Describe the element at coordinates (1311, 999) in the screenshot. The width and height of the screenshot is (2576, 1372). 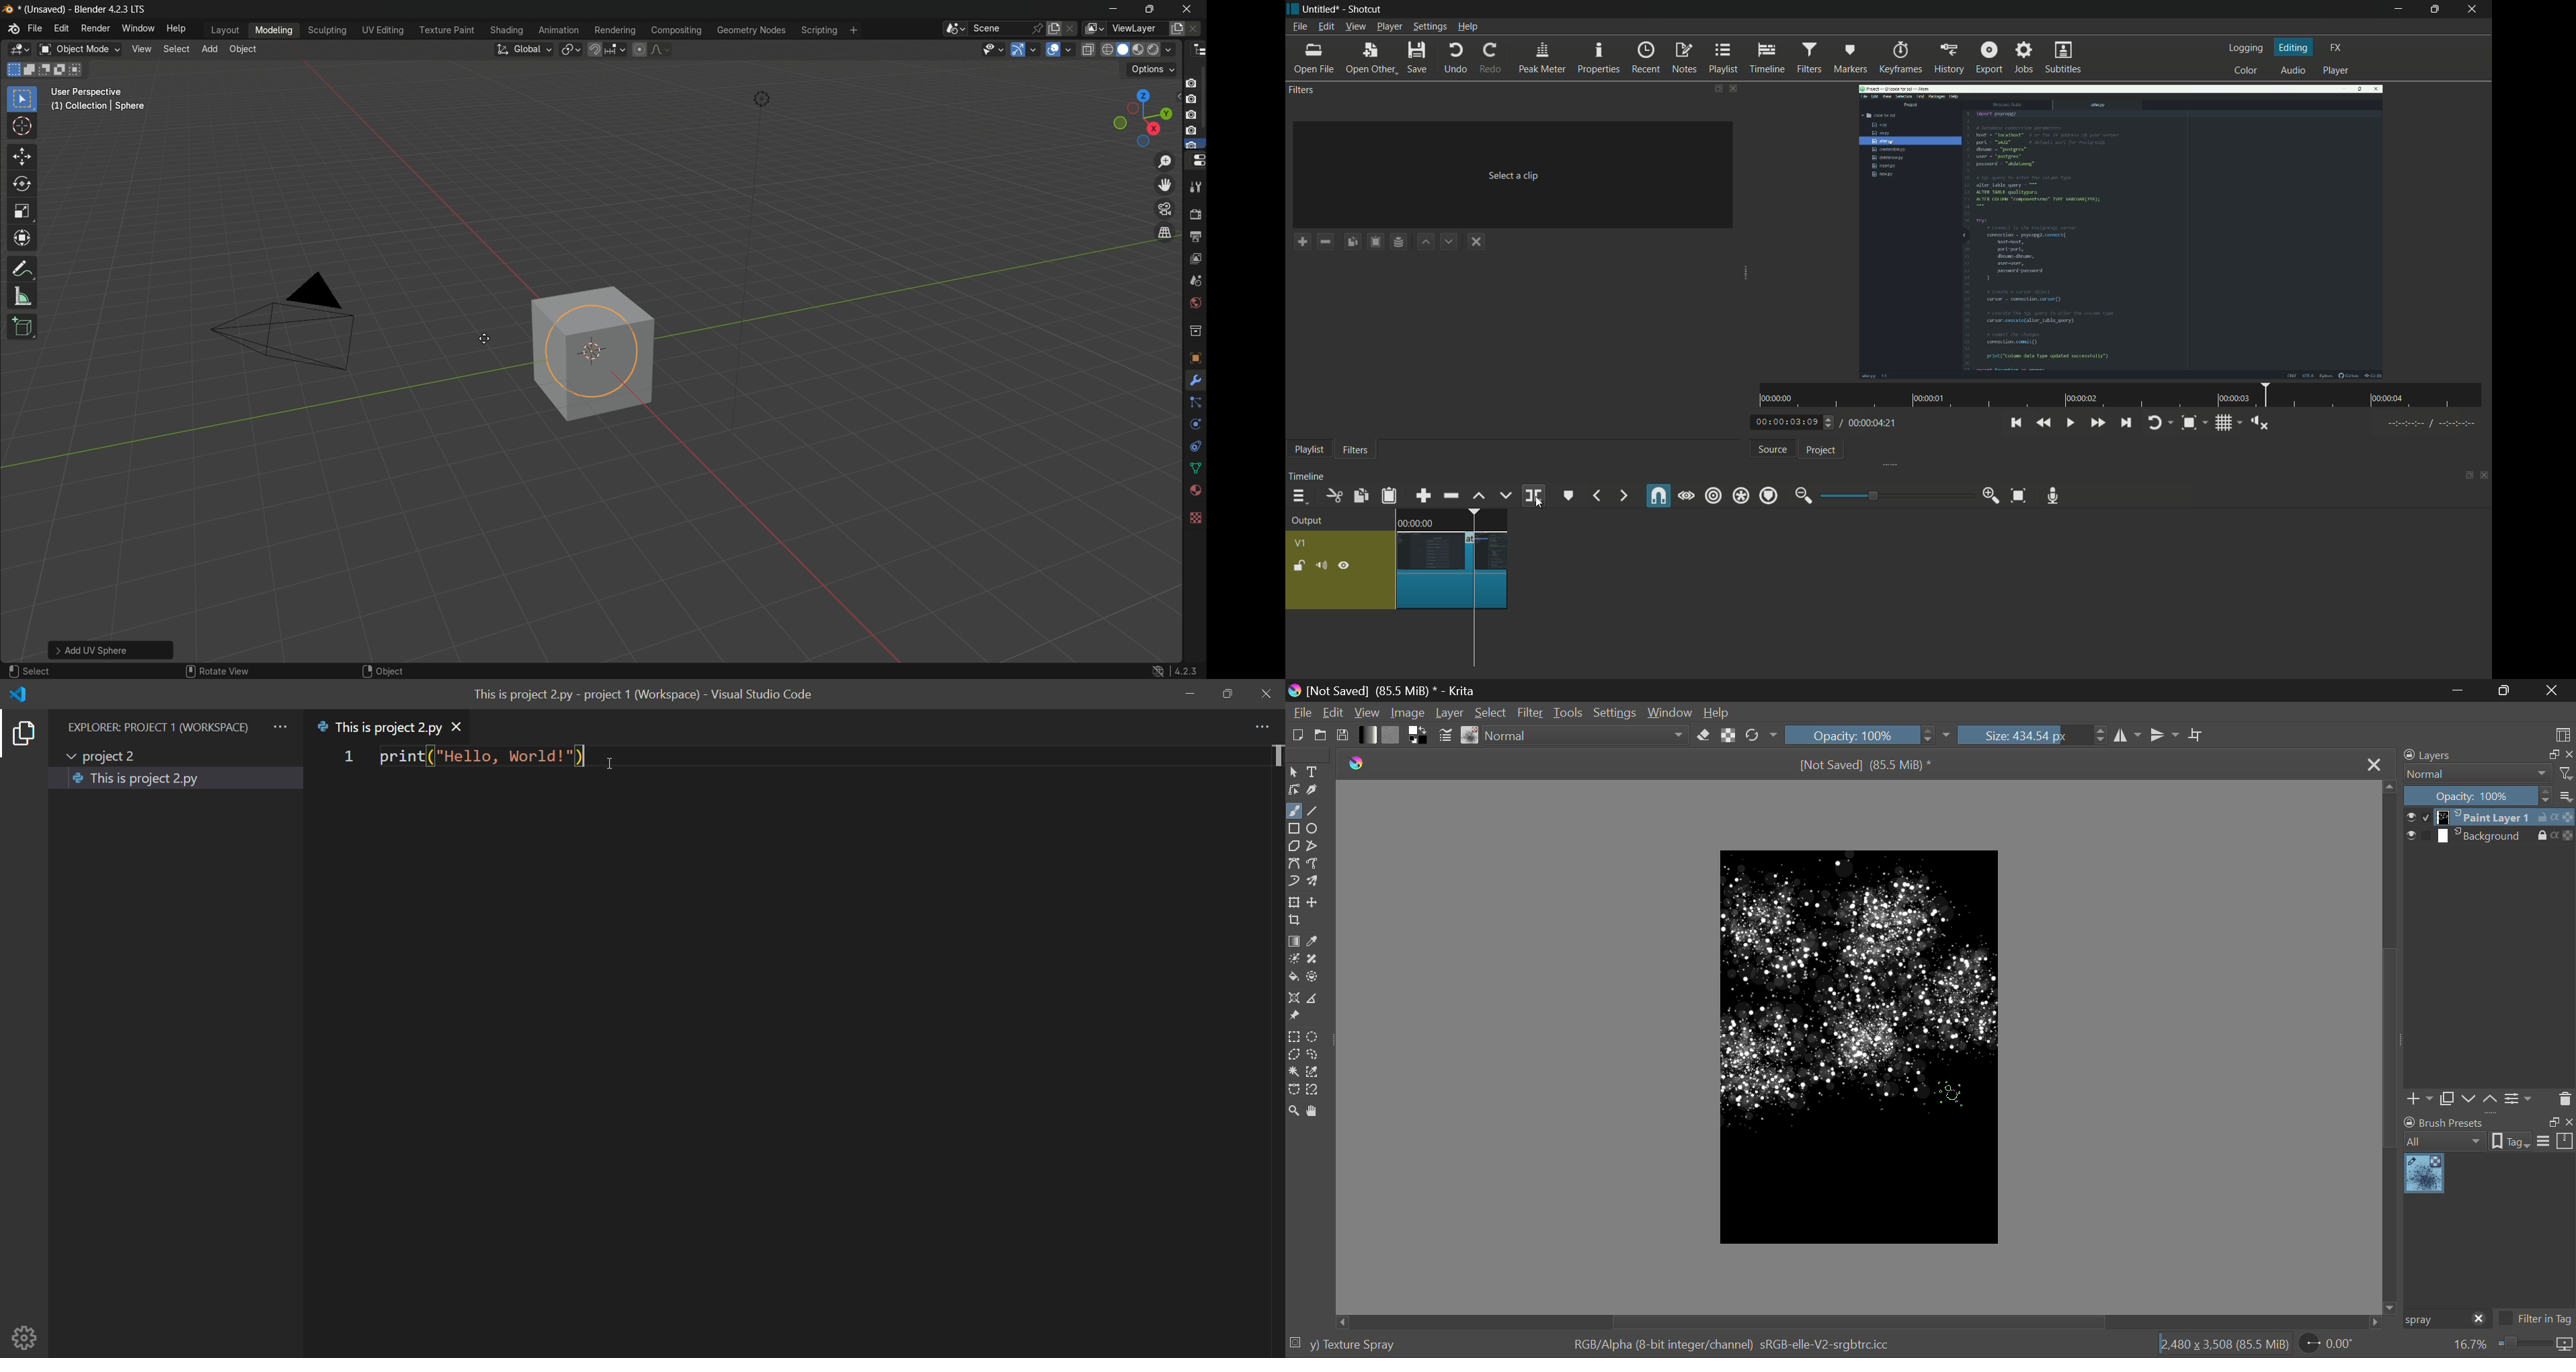
I see `Measurements` at that location.